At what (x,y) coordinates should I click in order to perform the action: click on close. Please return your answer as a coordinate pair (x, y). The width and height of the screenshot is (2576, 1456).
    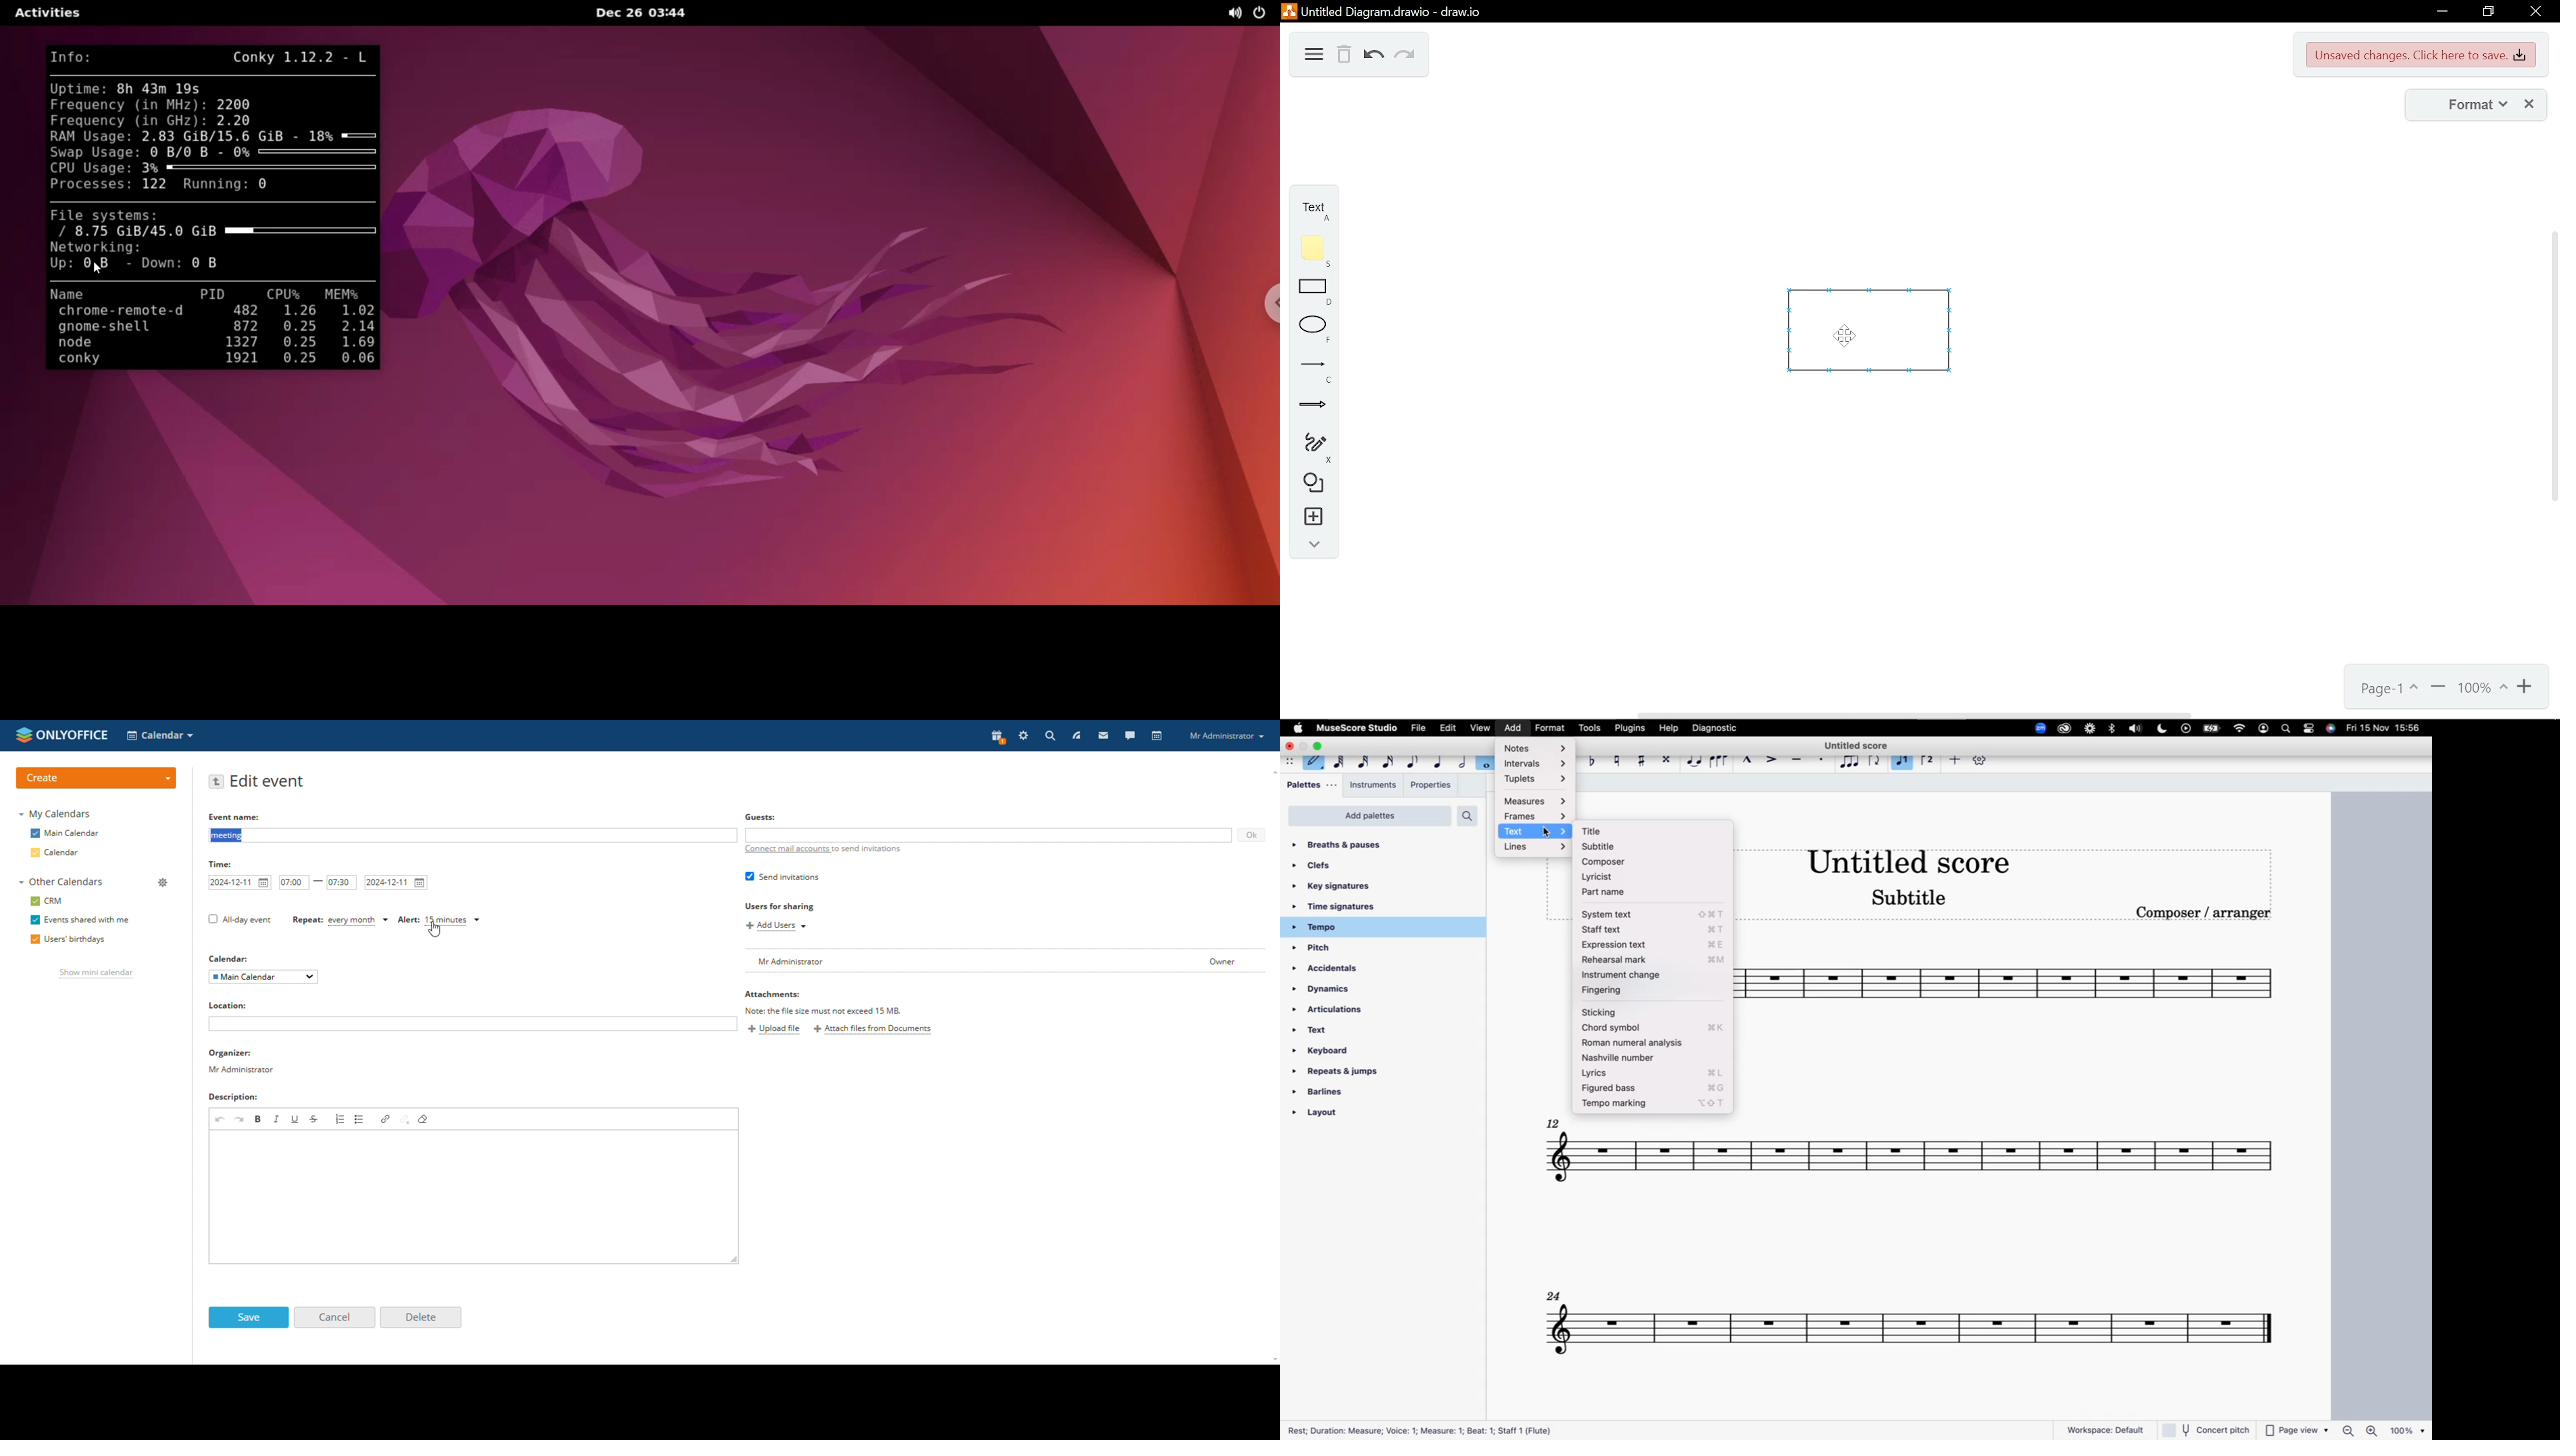
    Looking at the image, I should click on (1290, 747).